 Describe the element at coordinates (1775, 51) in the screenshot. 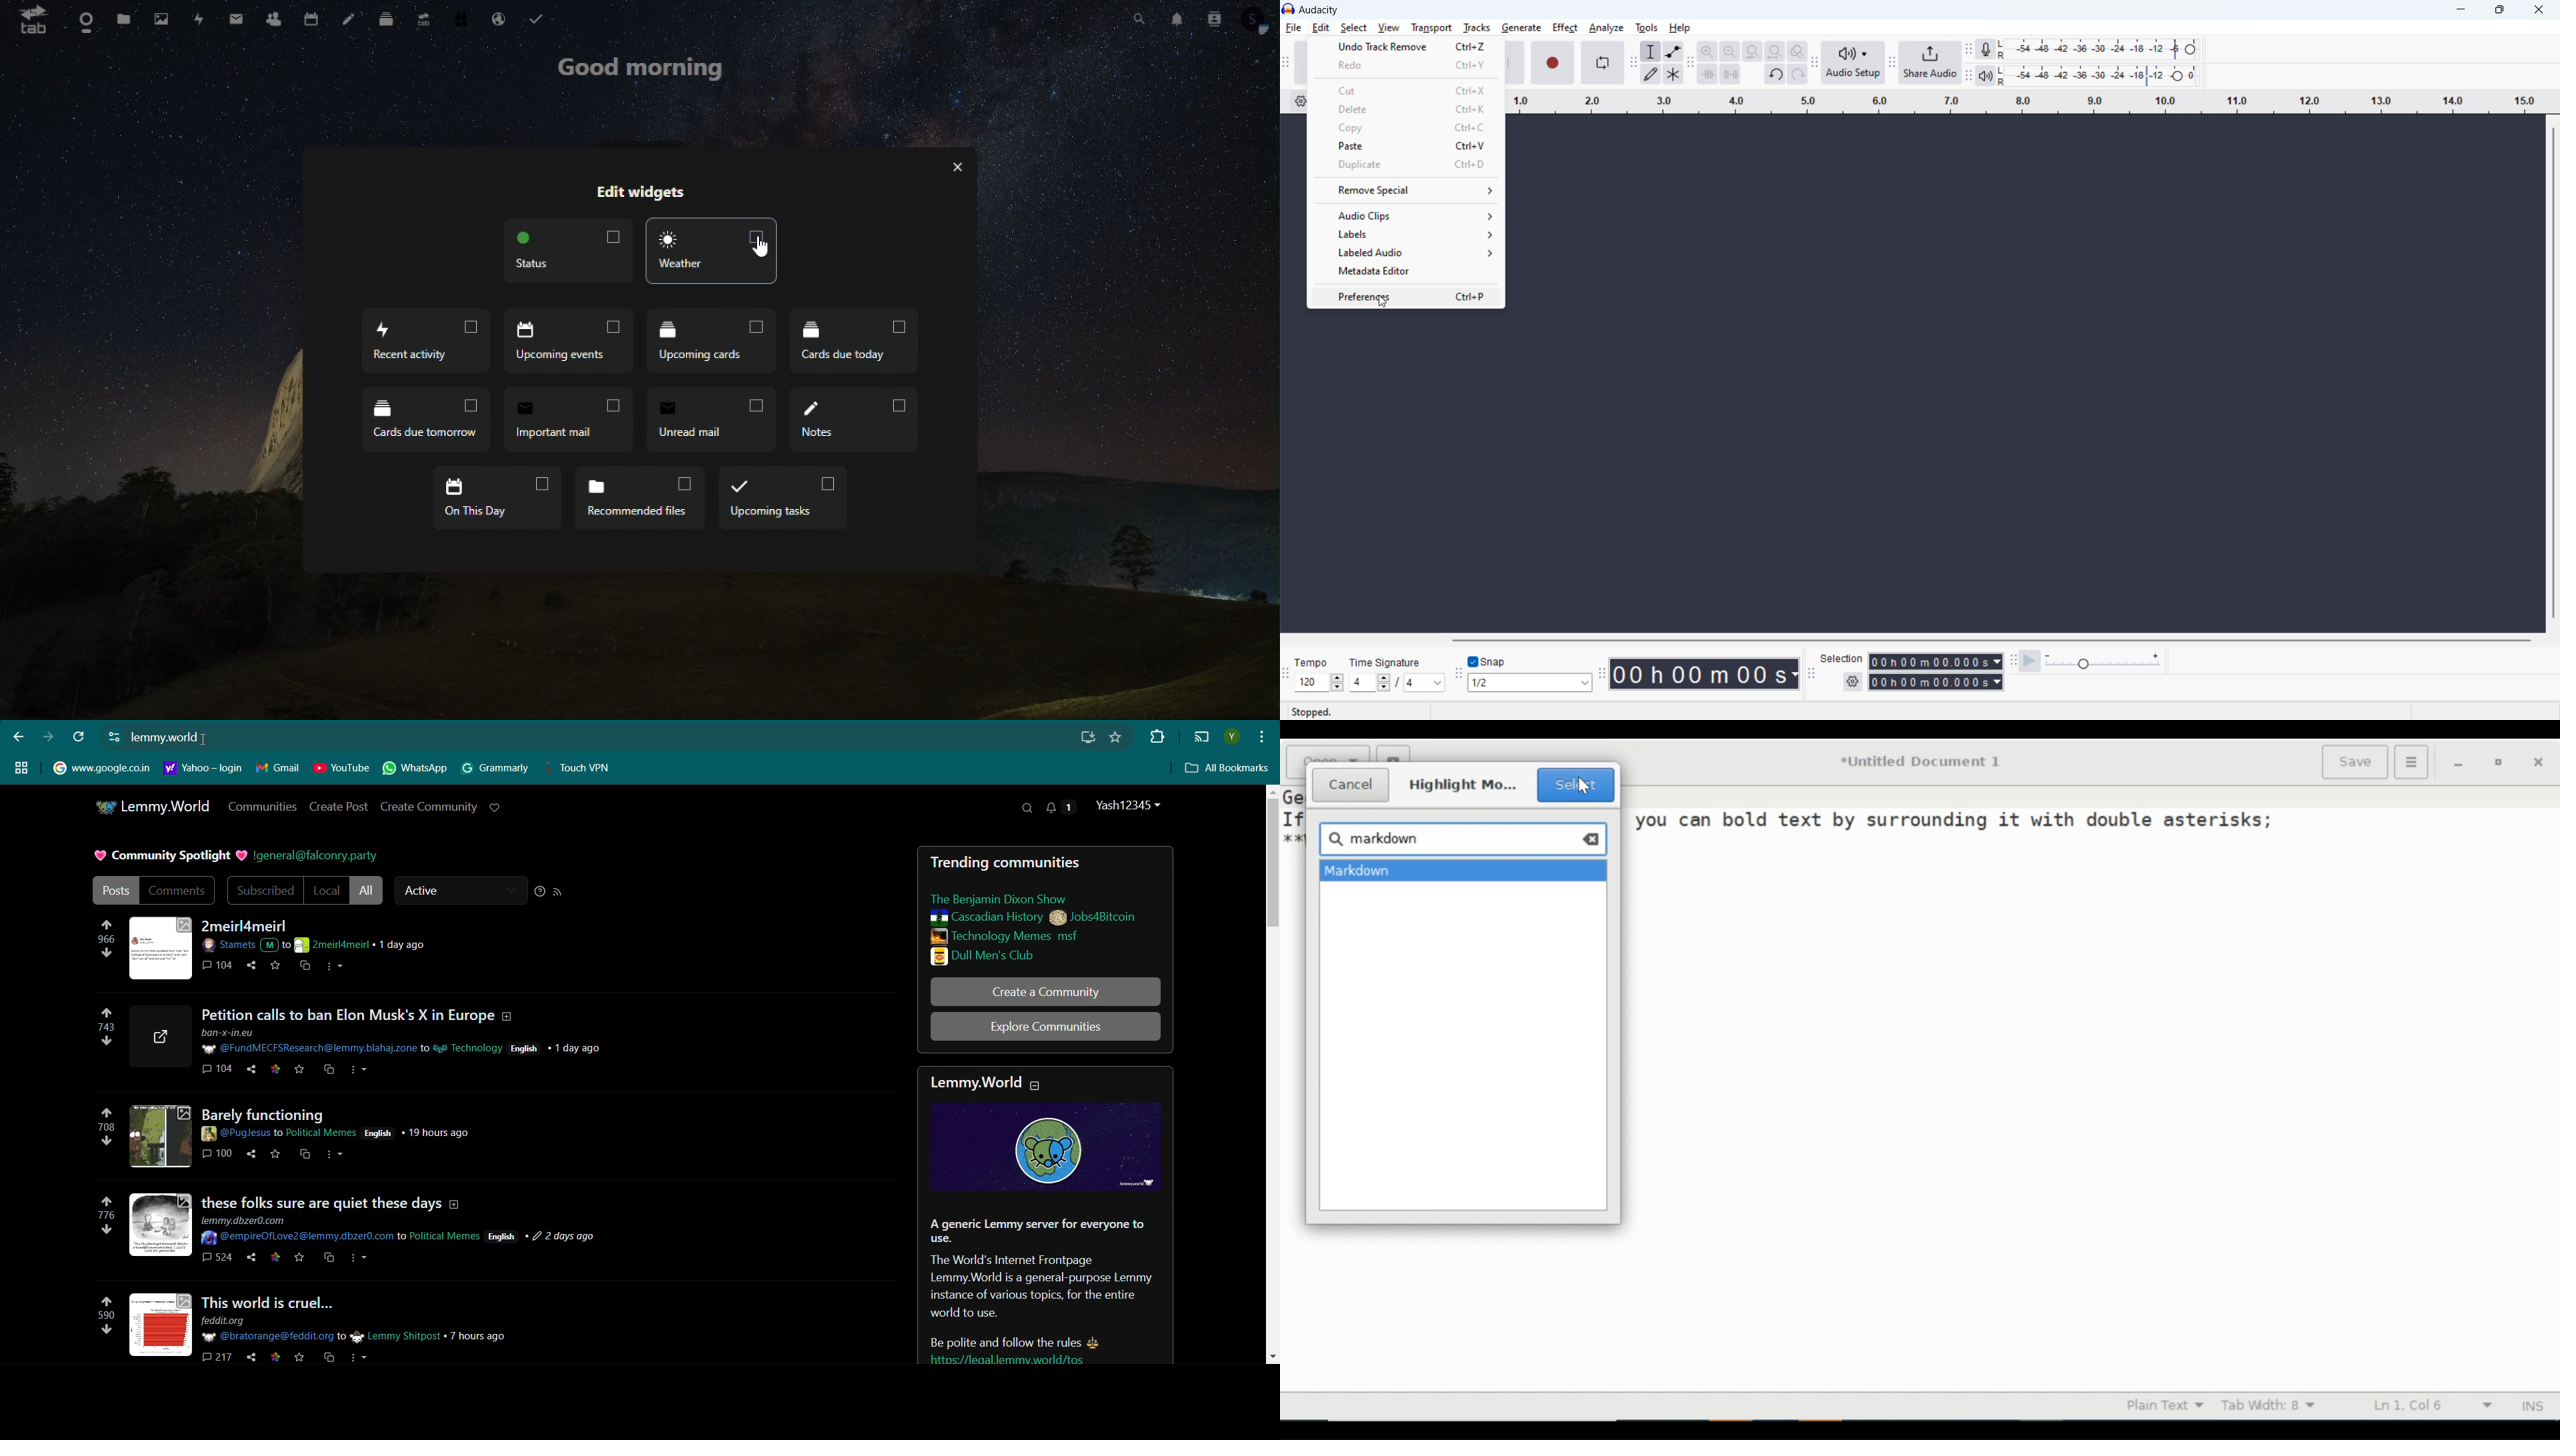

I see `fit project to width` at that location.